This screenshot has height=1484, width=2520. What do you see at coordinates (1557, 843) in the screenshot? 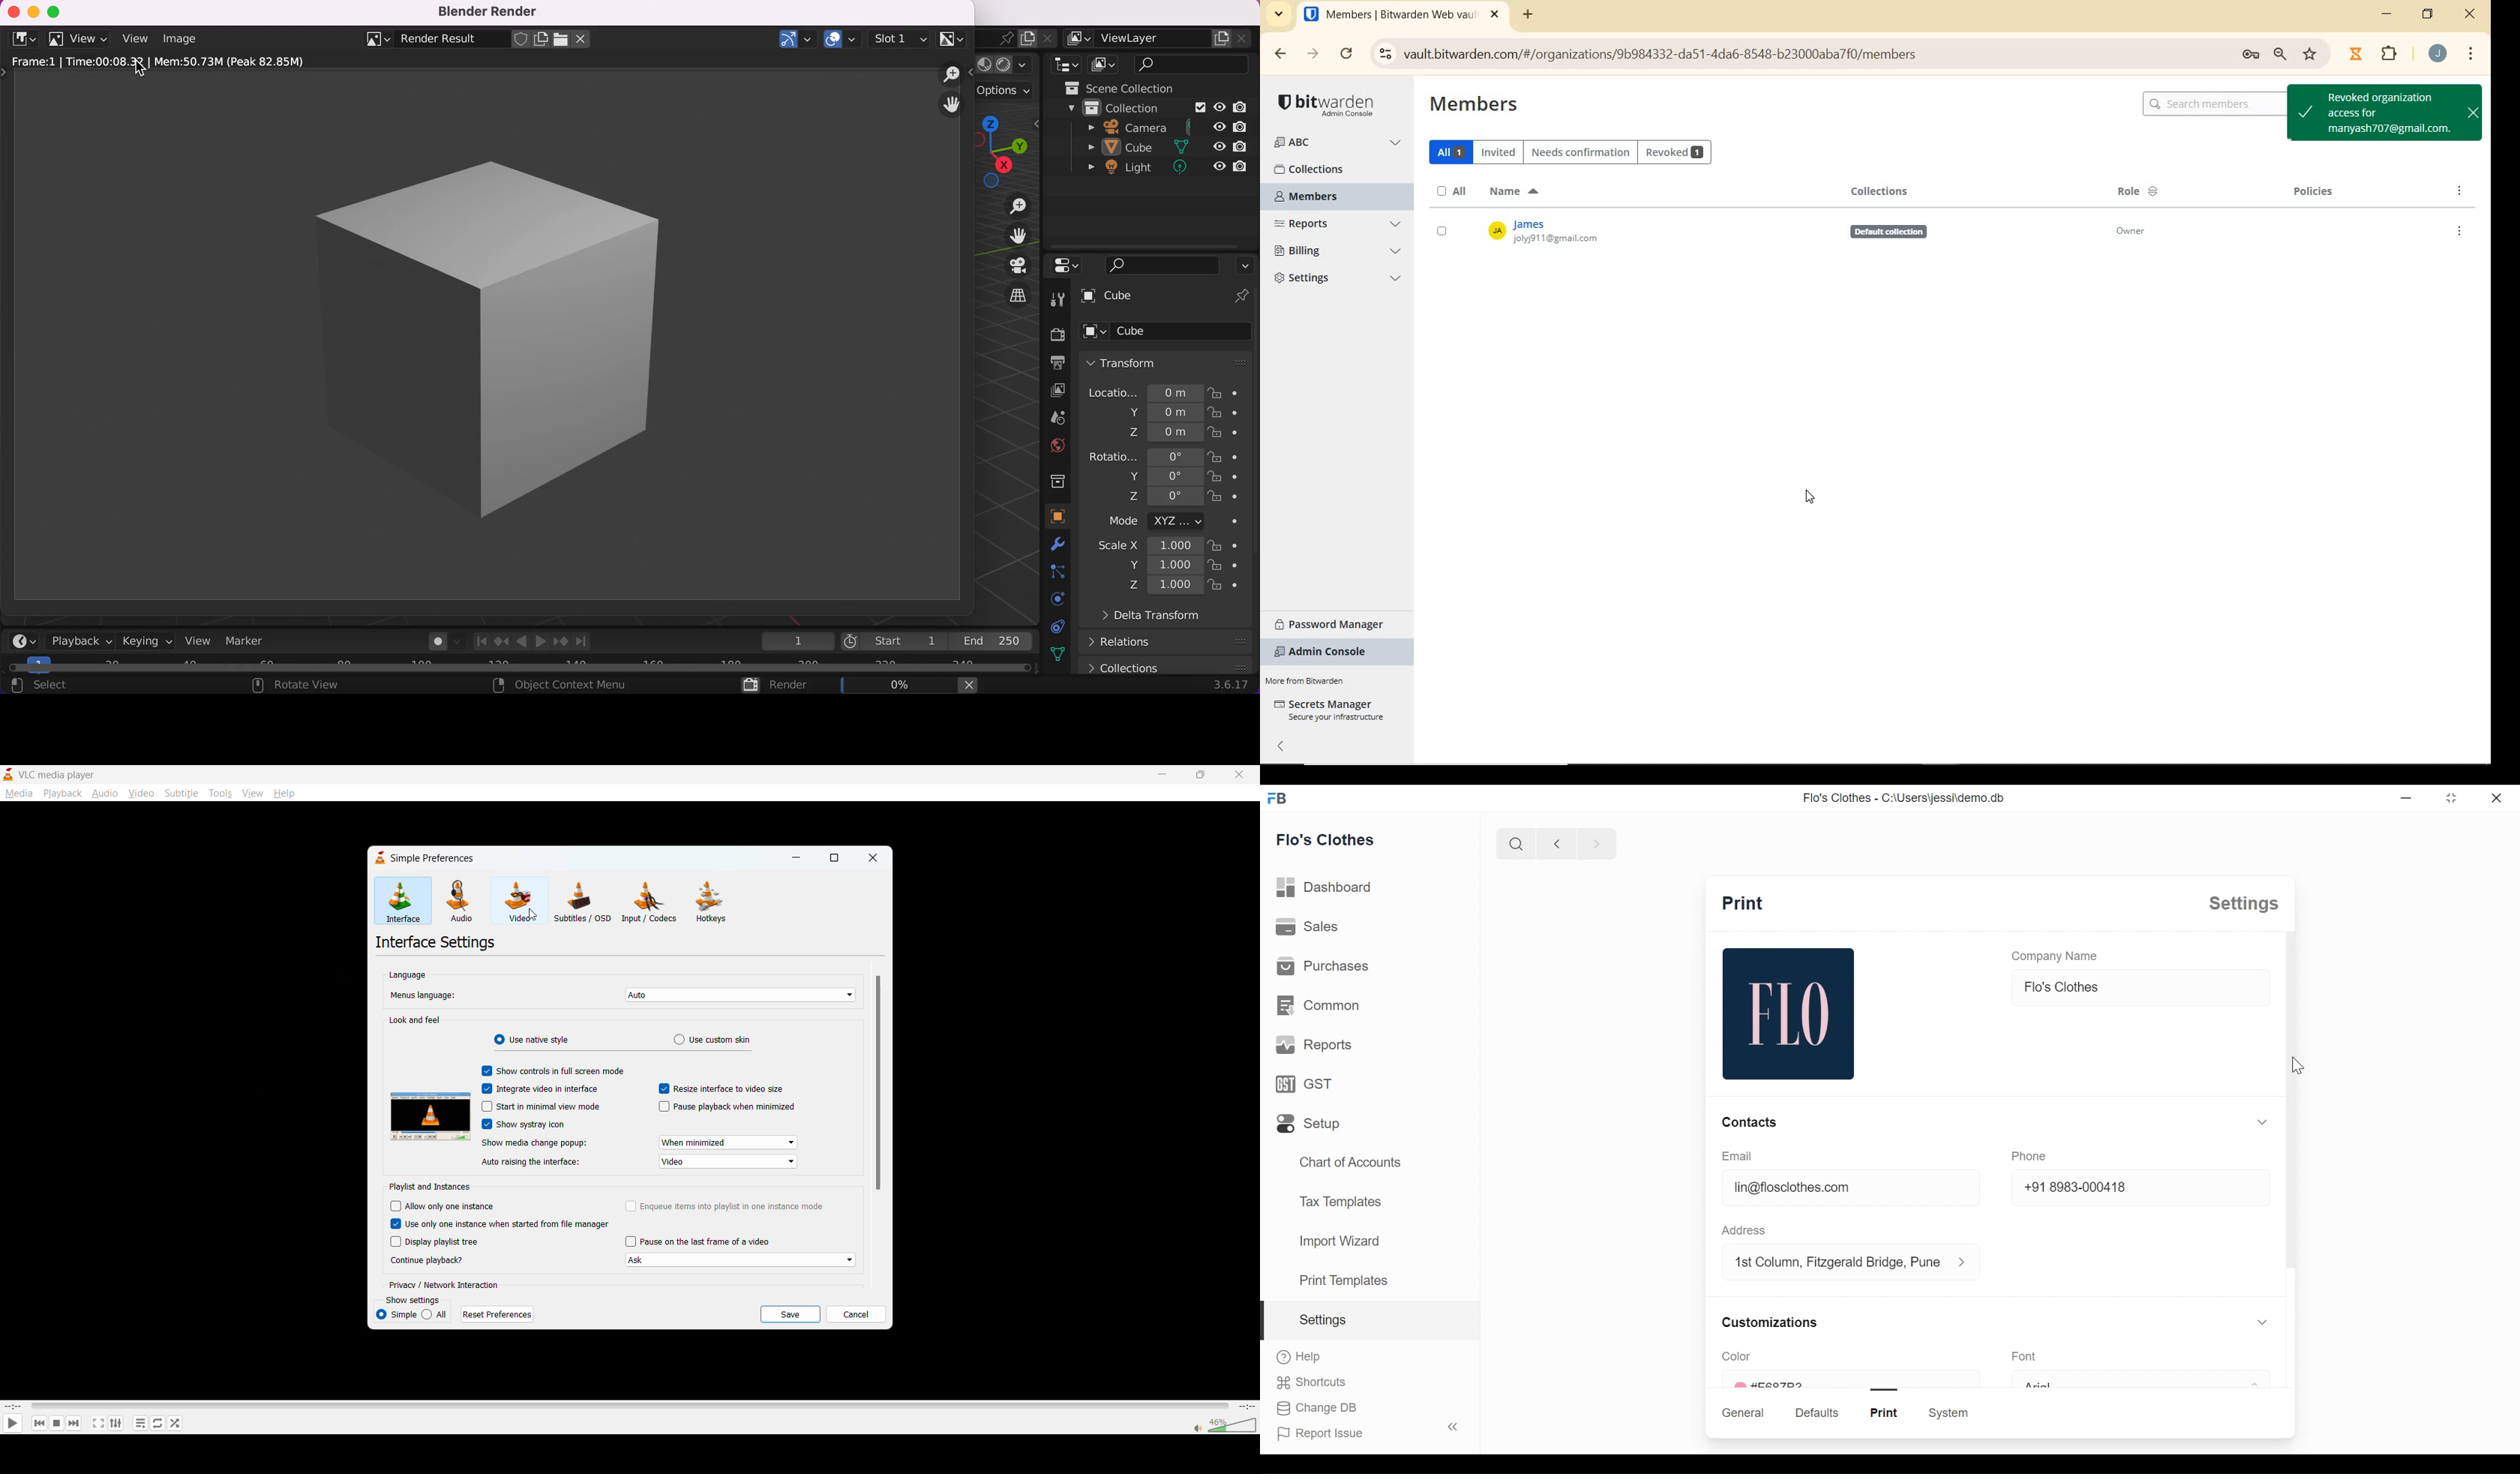
I see `previous` at bounding box center [1557, 843].